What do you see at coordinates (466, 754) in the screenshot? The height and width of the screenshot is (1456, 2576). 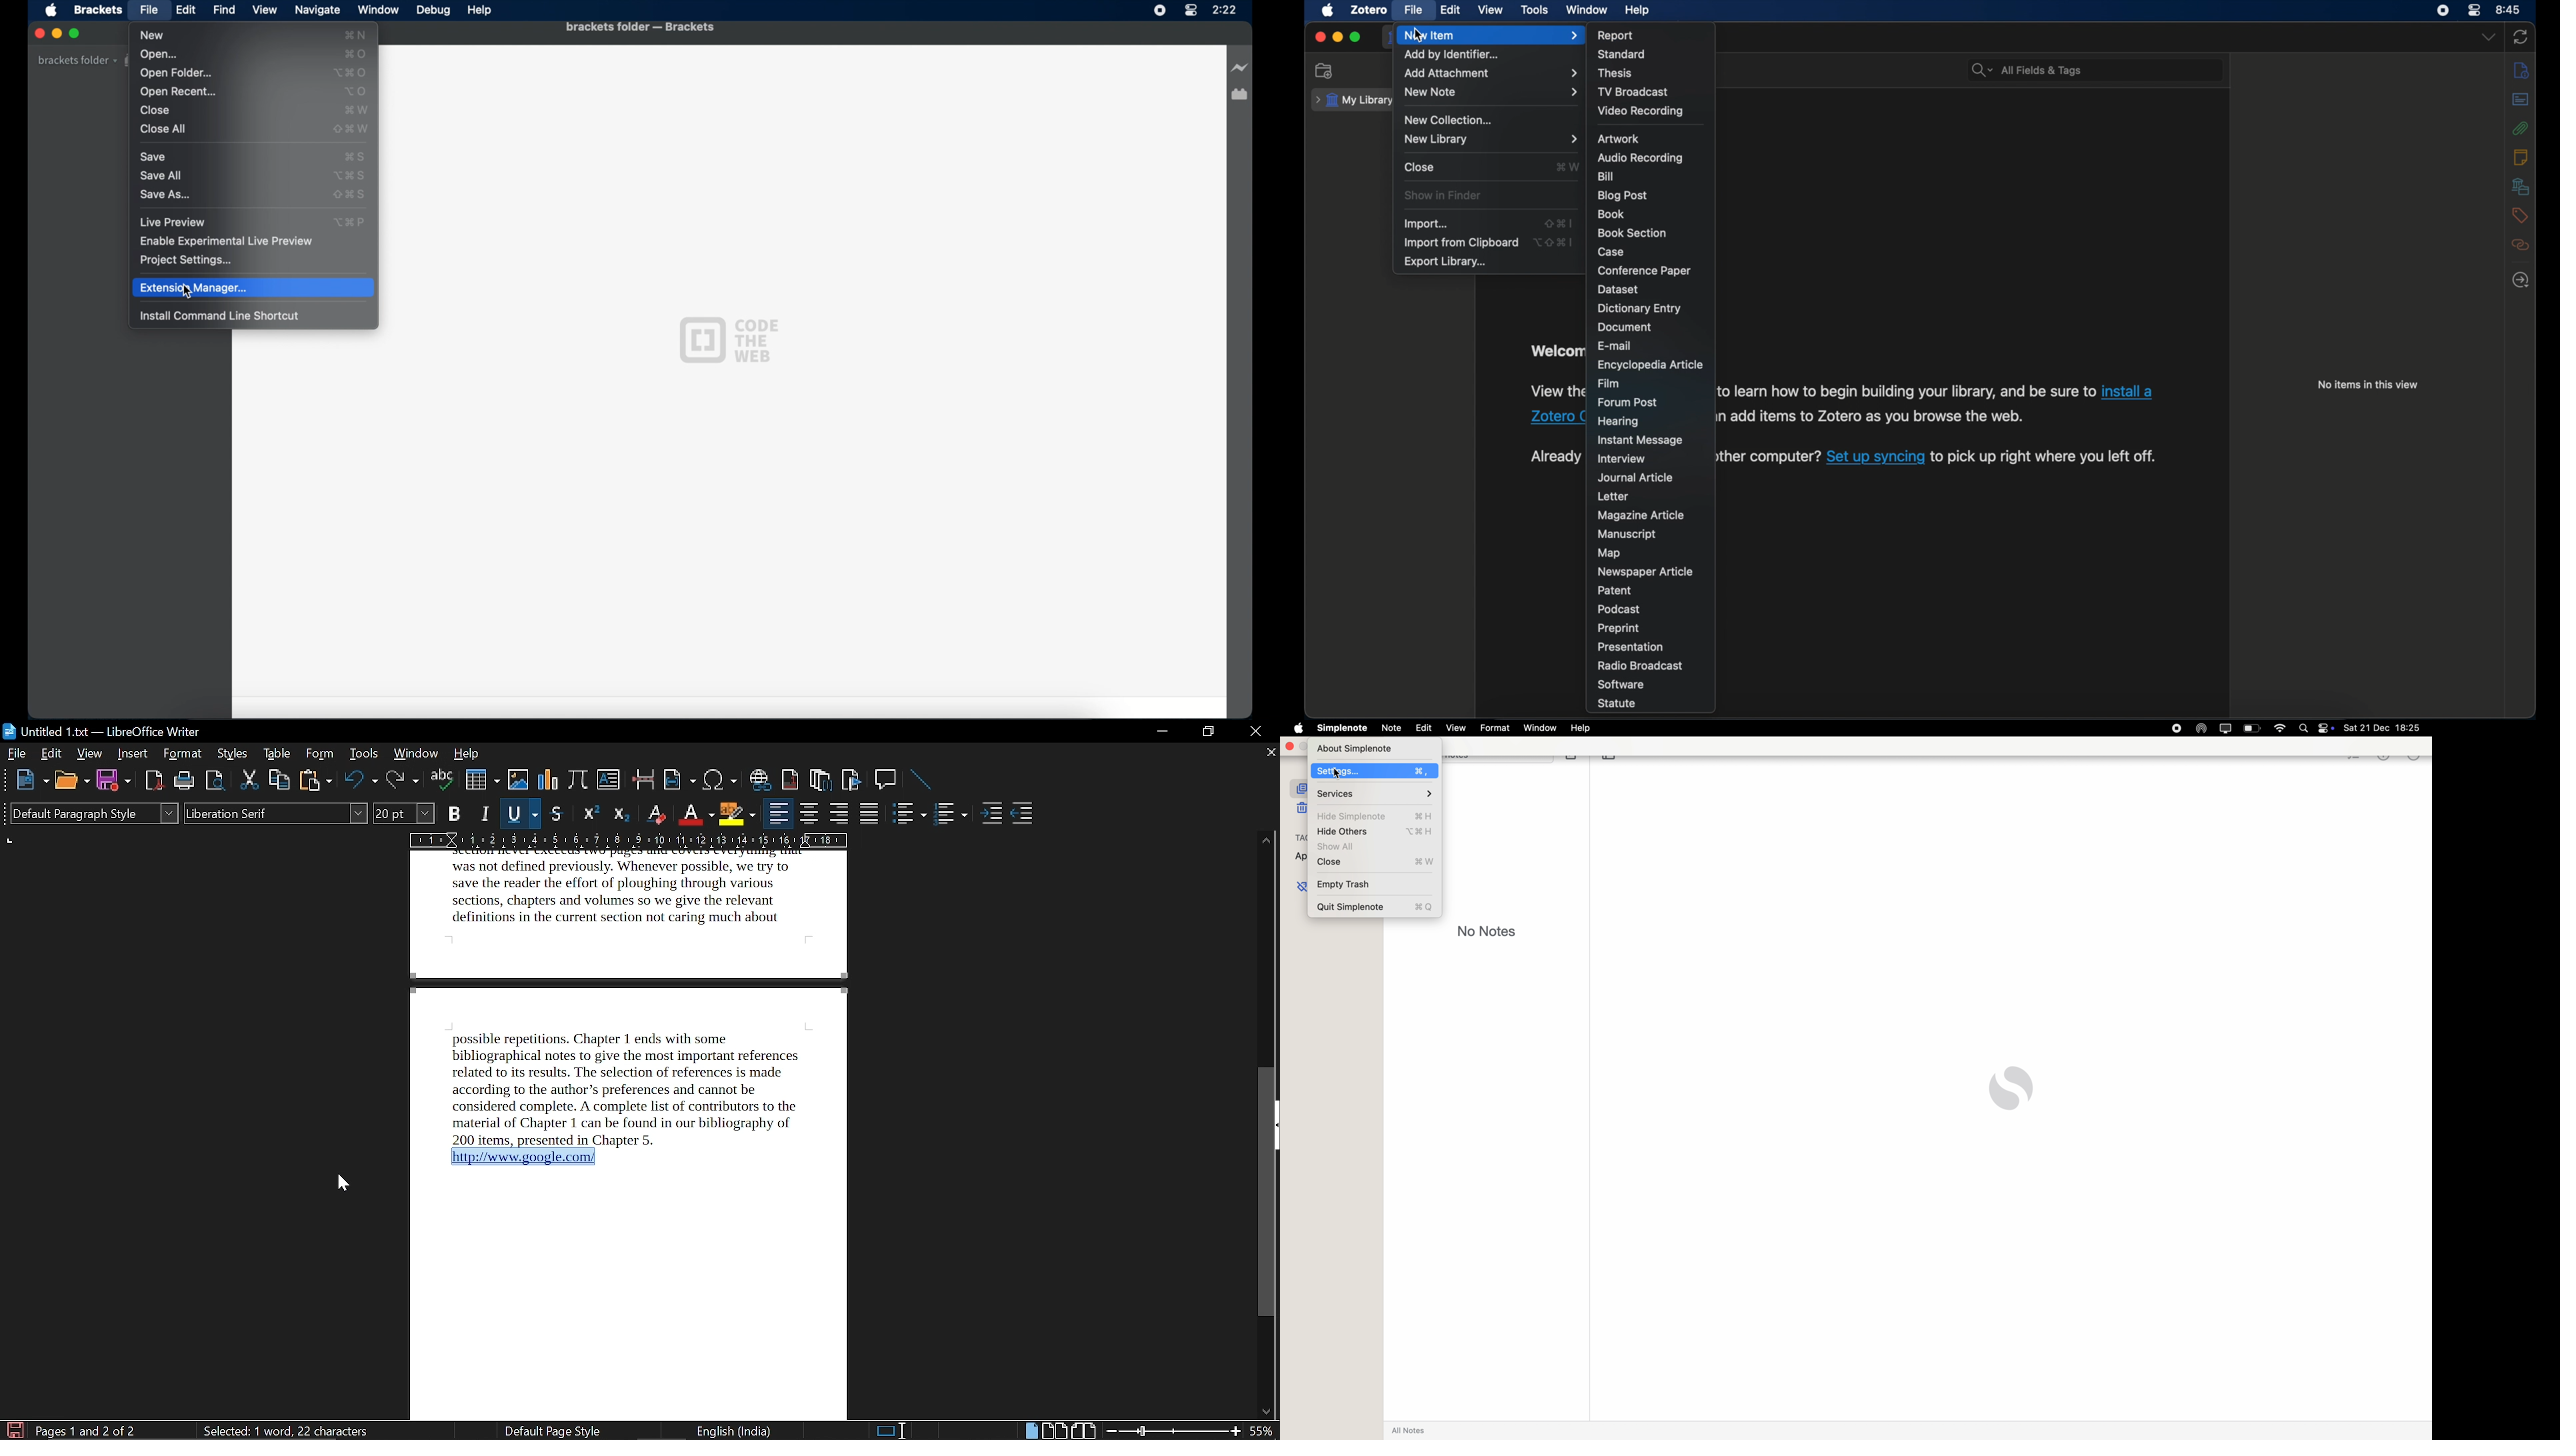 I see `help` at bounding box center [466, 754].